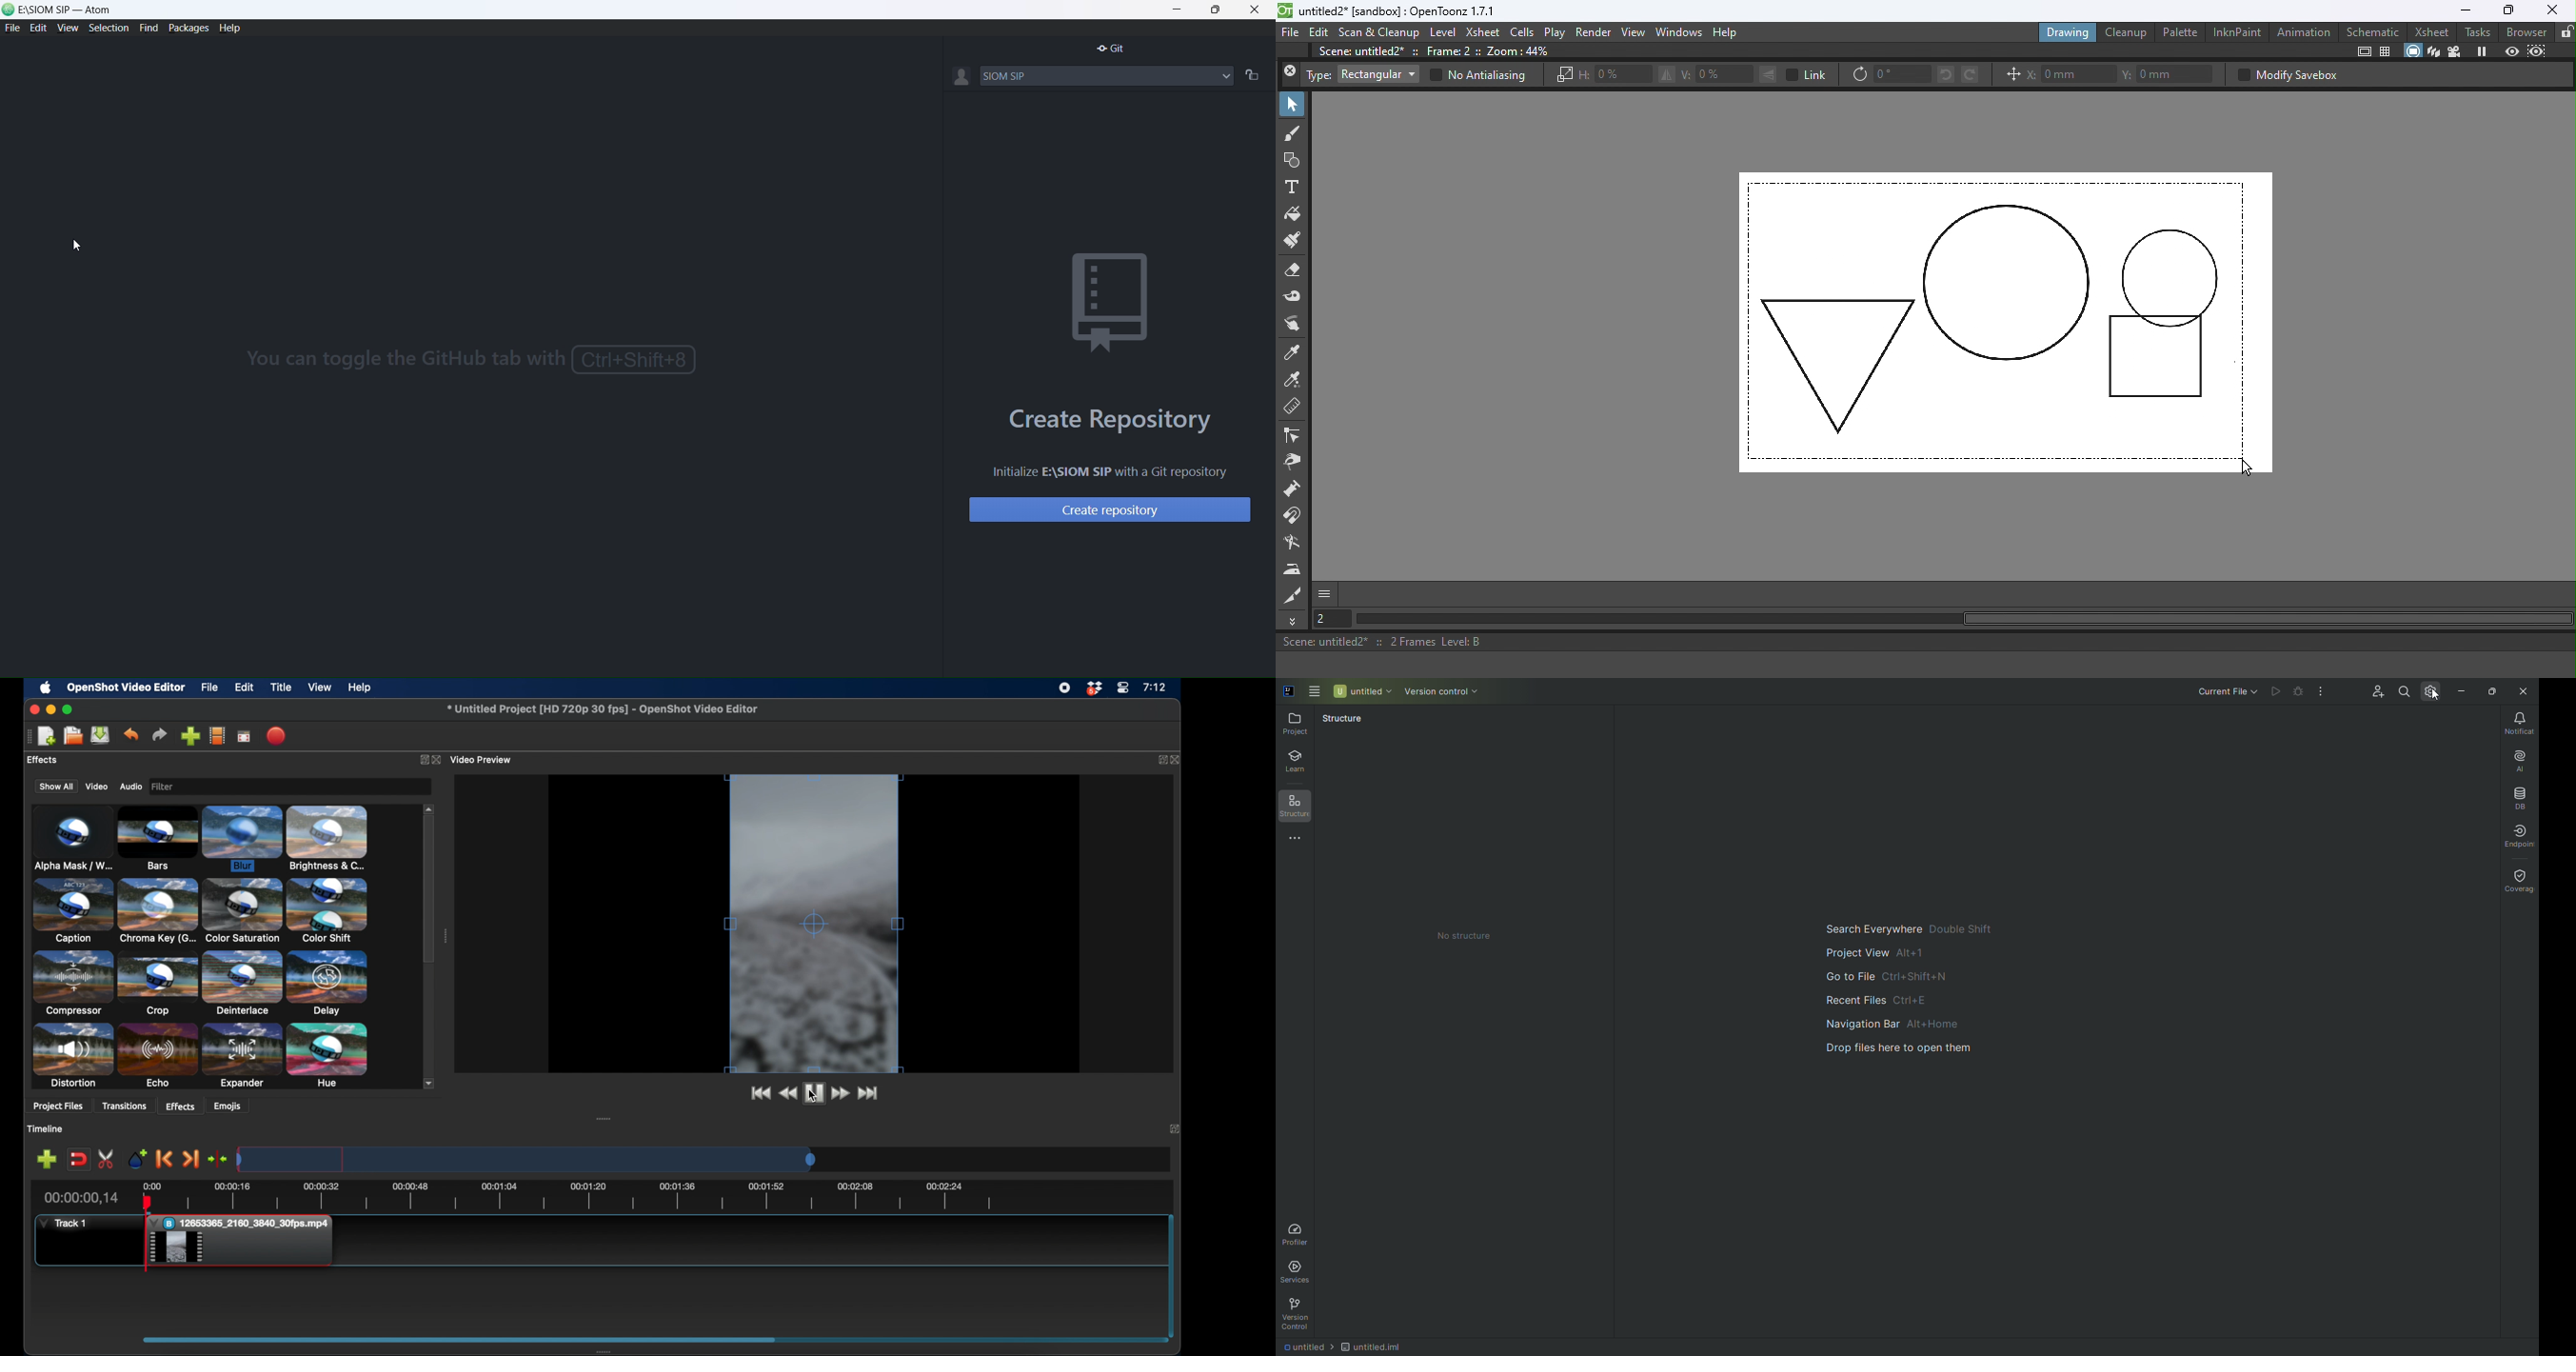 Image resolution: width=2576 pixels, height=1372 pixels. Describe the element at coordinates (186, 27) in the screenshot. I see `packages` at that location.